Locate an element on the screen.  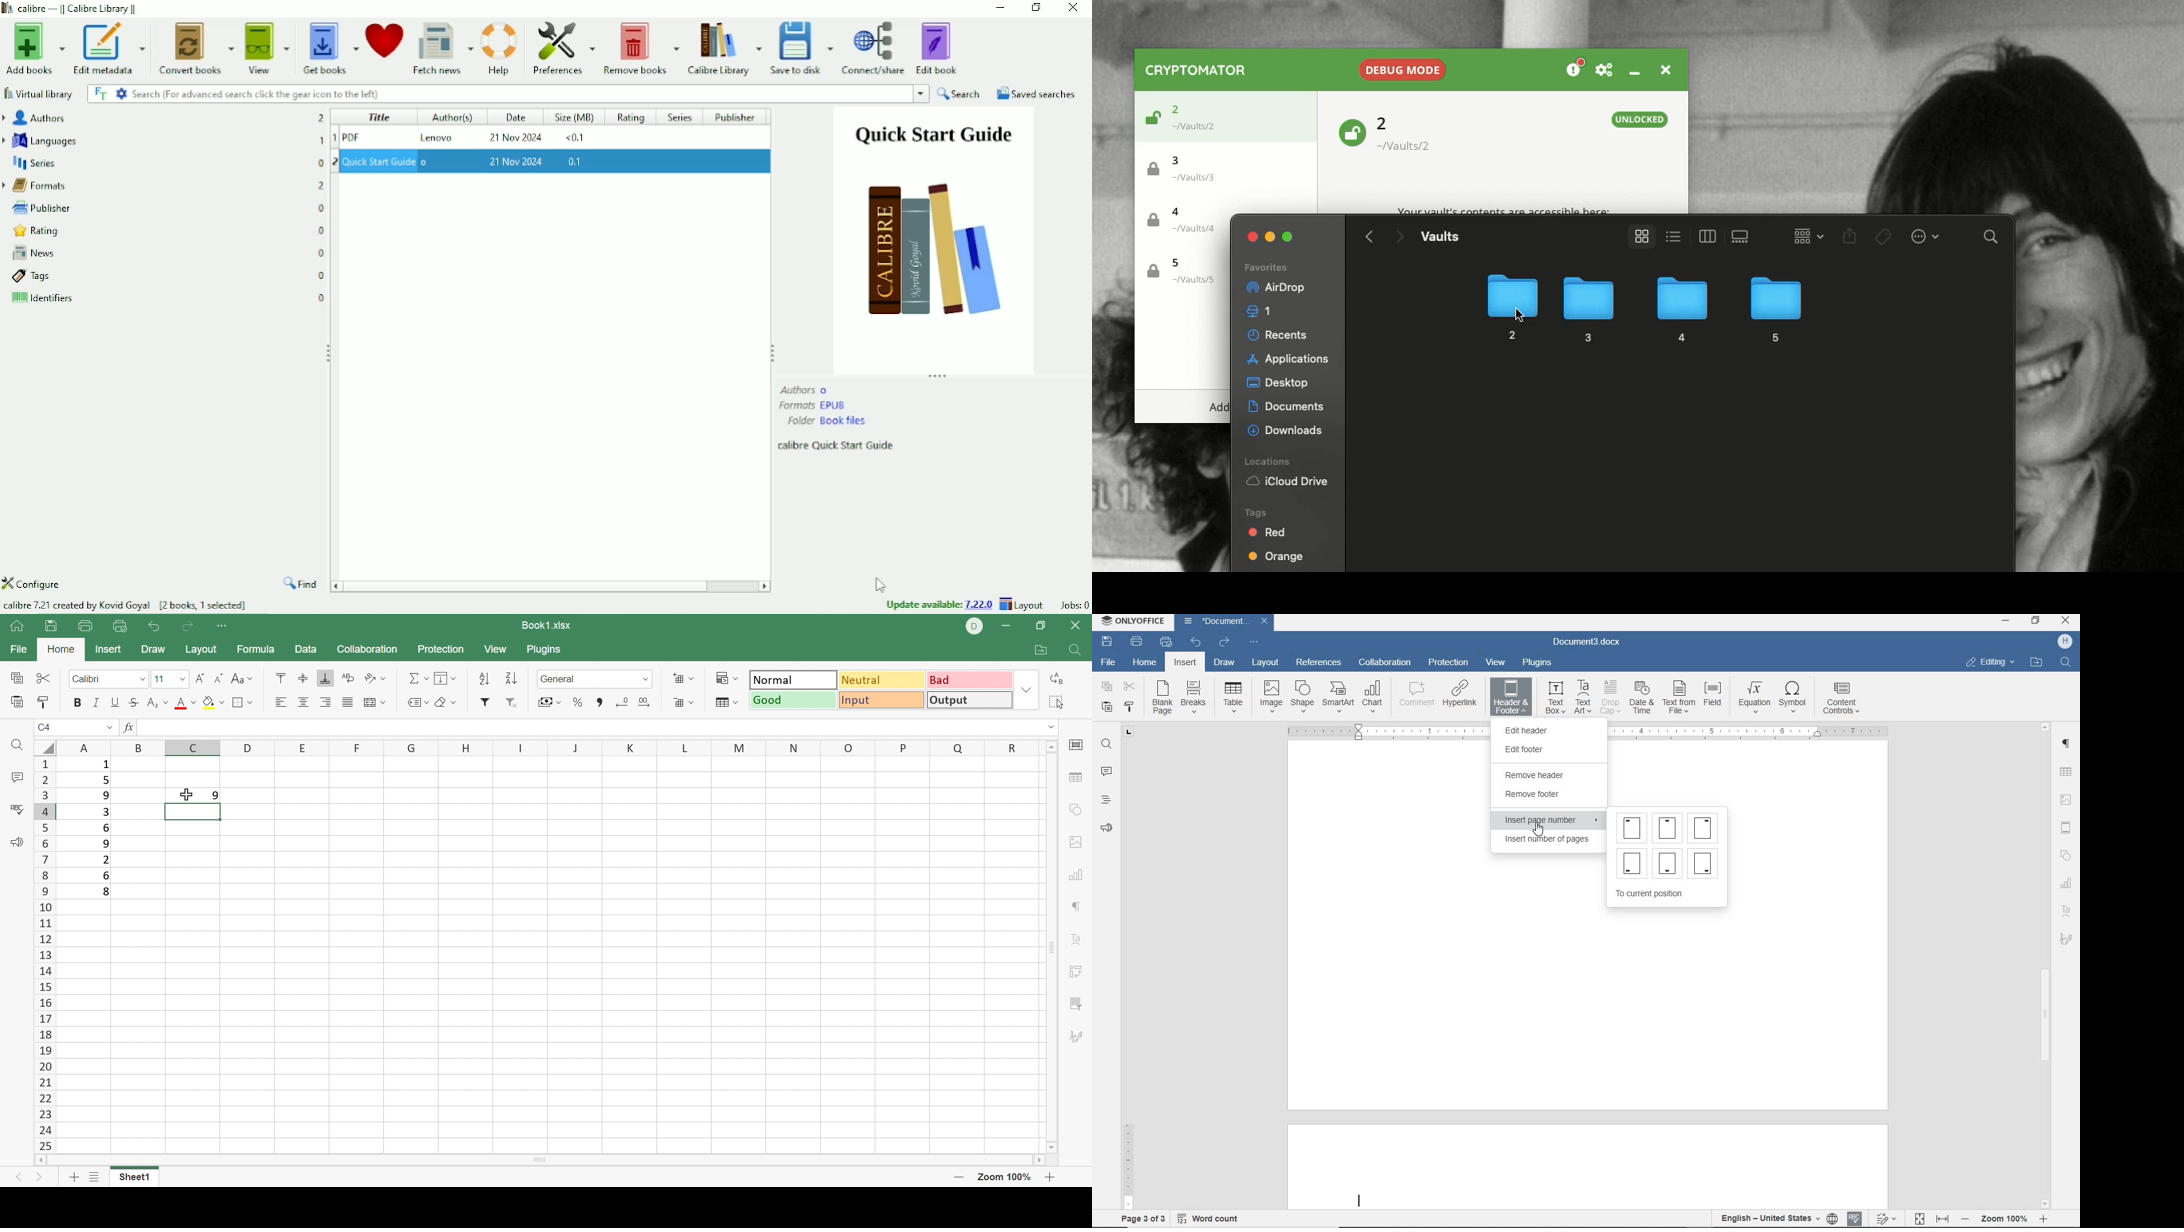
Column names is located at coordinates (545, 747).